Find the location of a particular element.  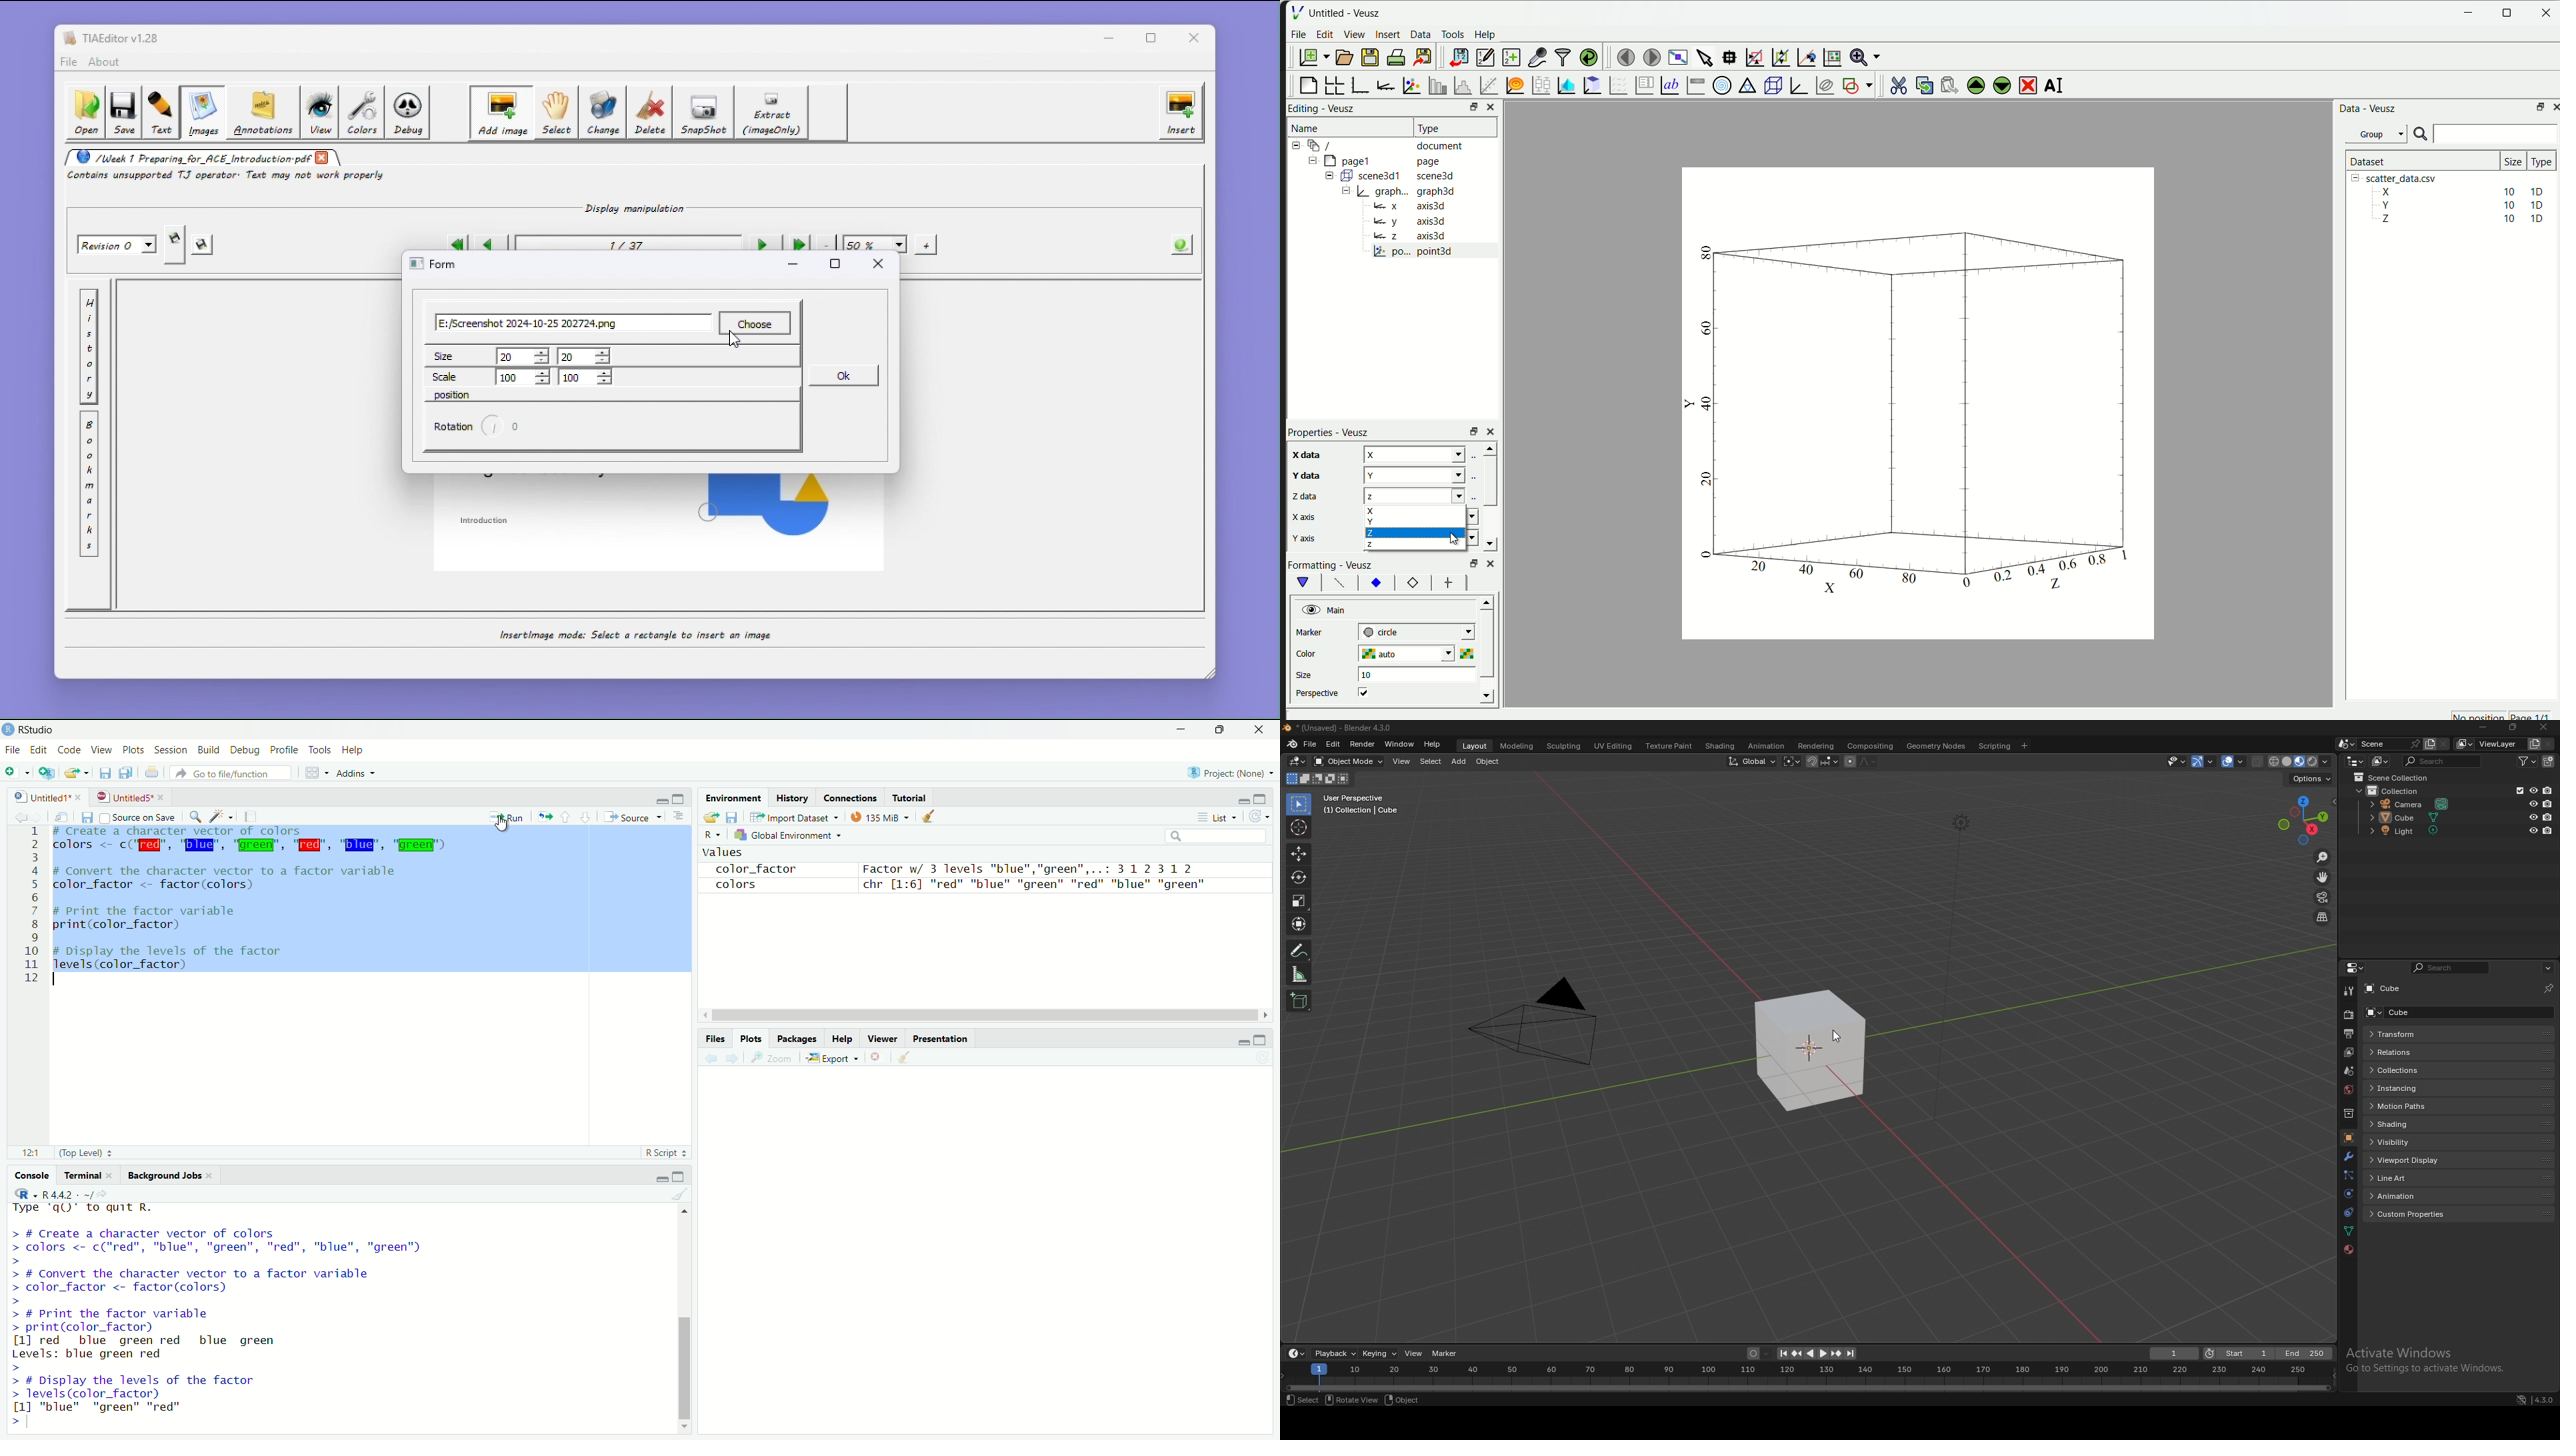

R 4.4.2 . ~/ is located at coordinates (67, 1195).